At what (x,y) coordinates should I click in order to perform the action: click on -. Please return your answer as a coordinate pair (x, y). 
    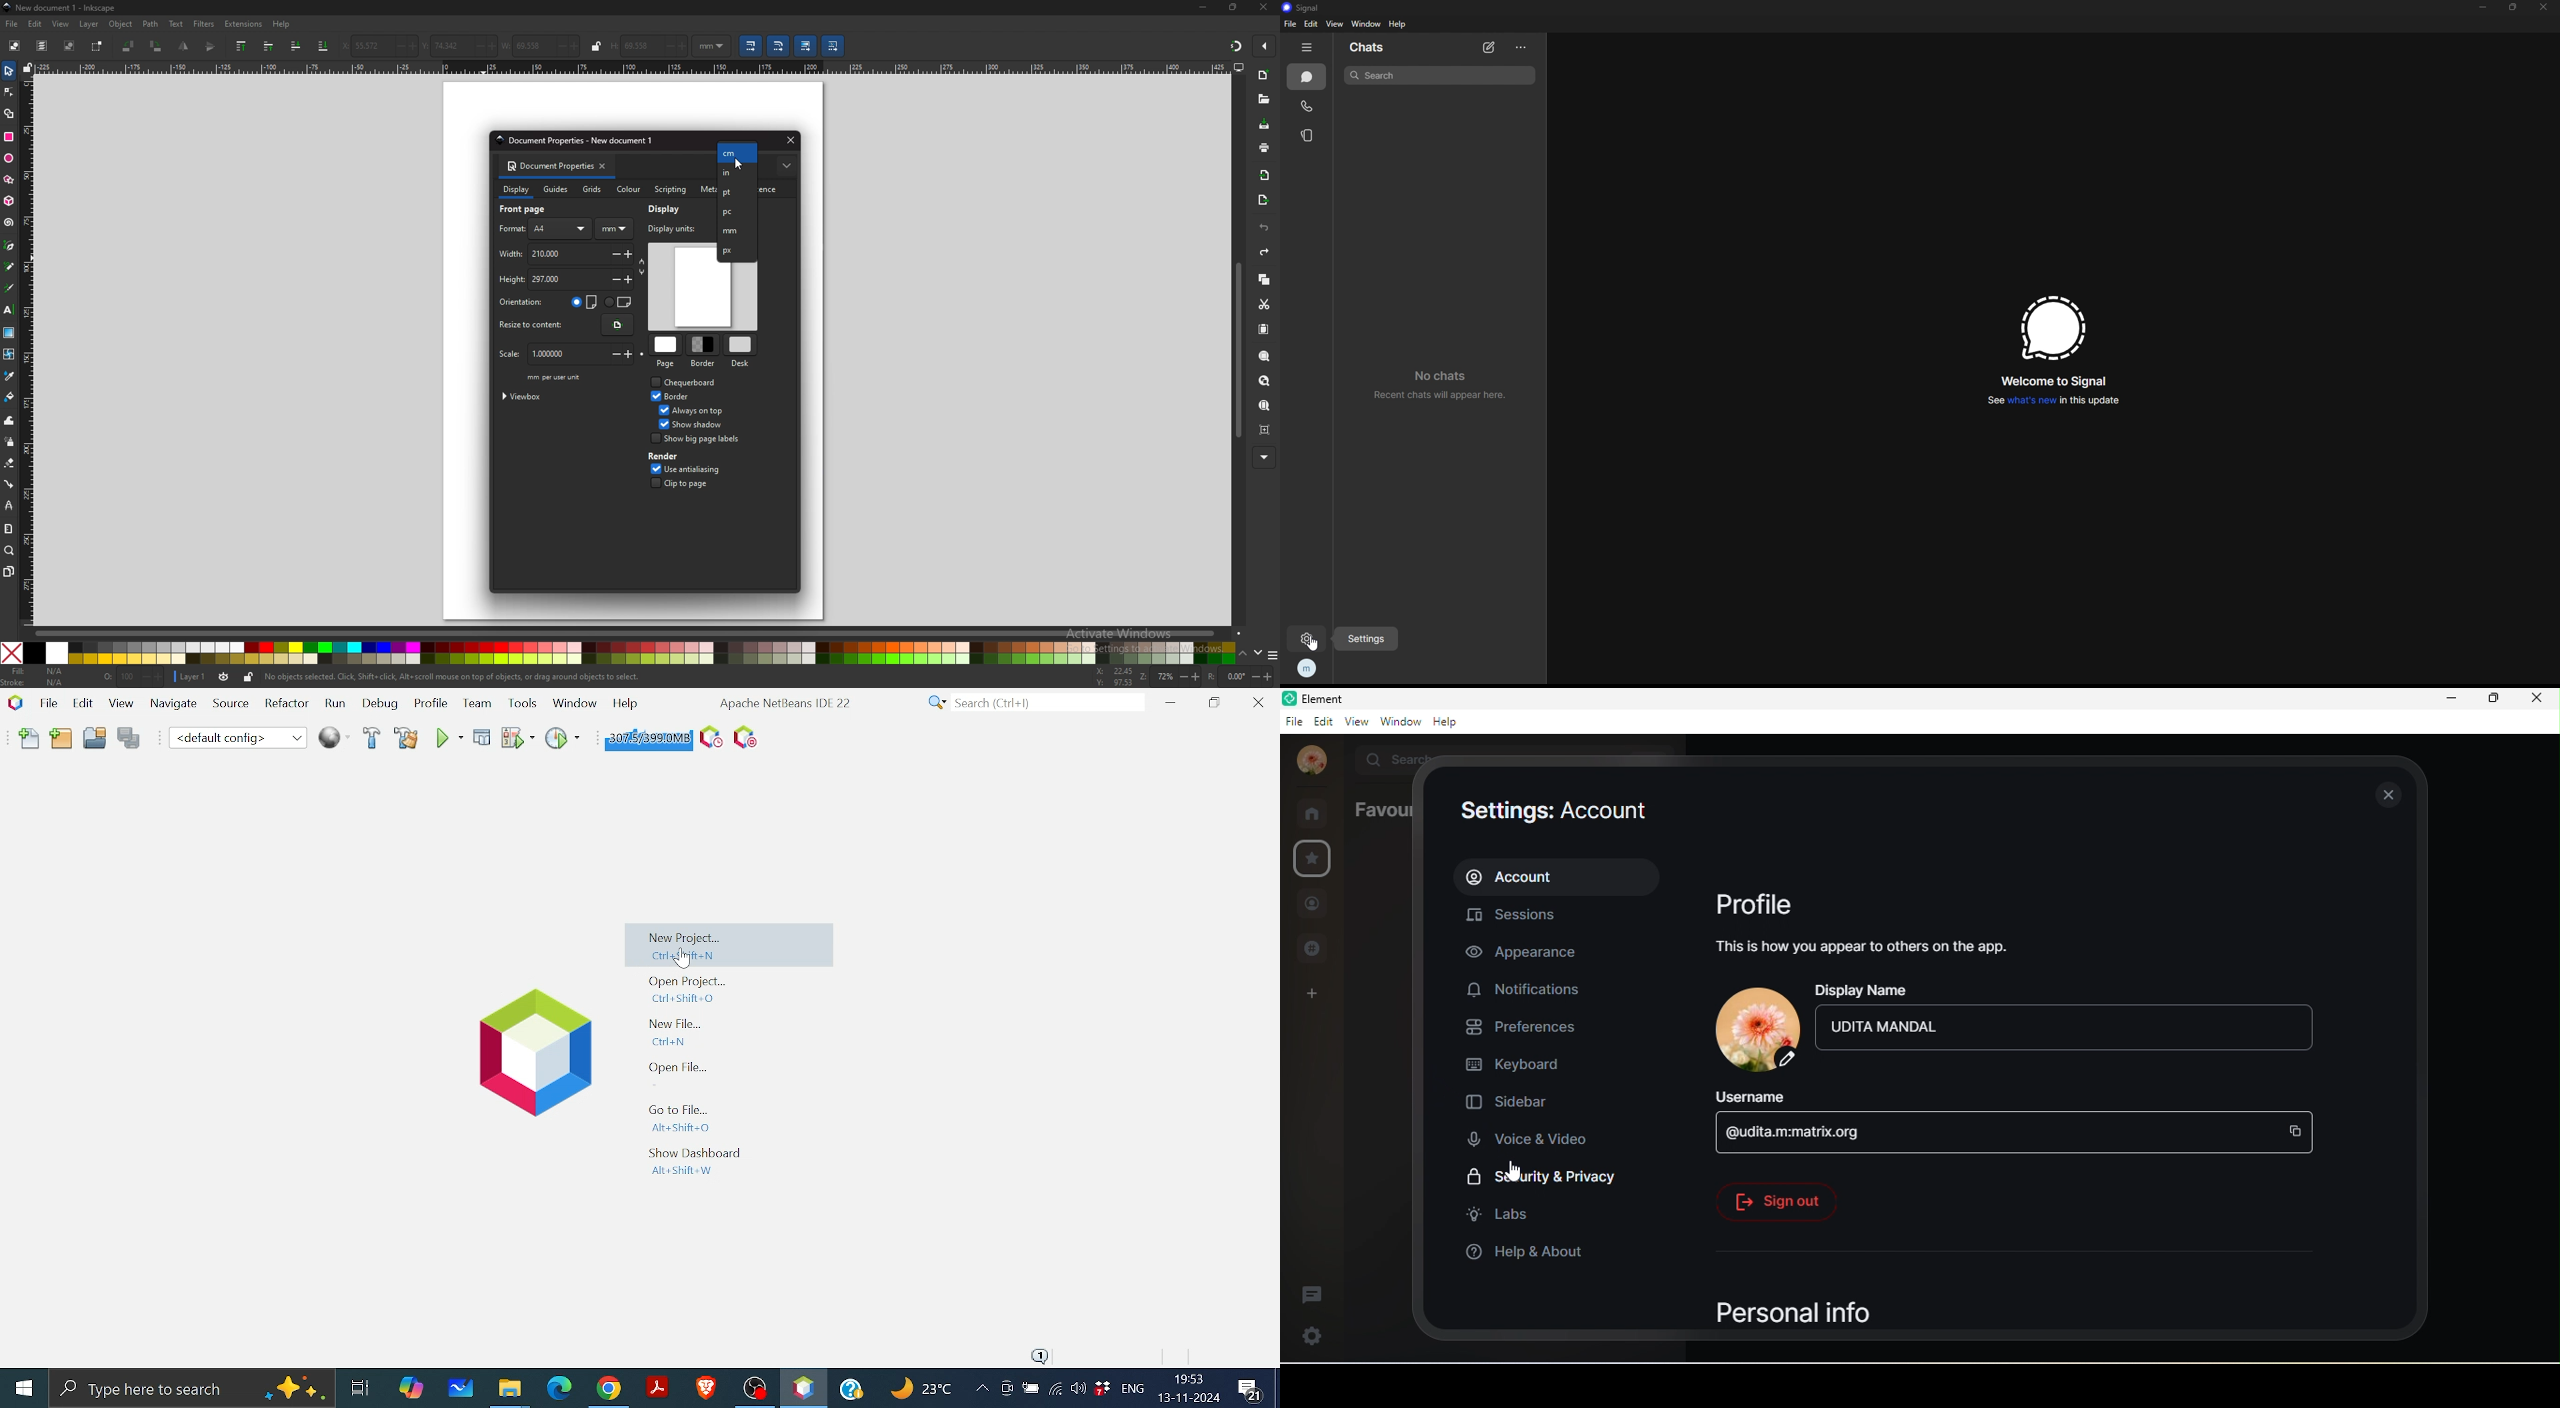
    Looking at the image, I should click on (668, 47).